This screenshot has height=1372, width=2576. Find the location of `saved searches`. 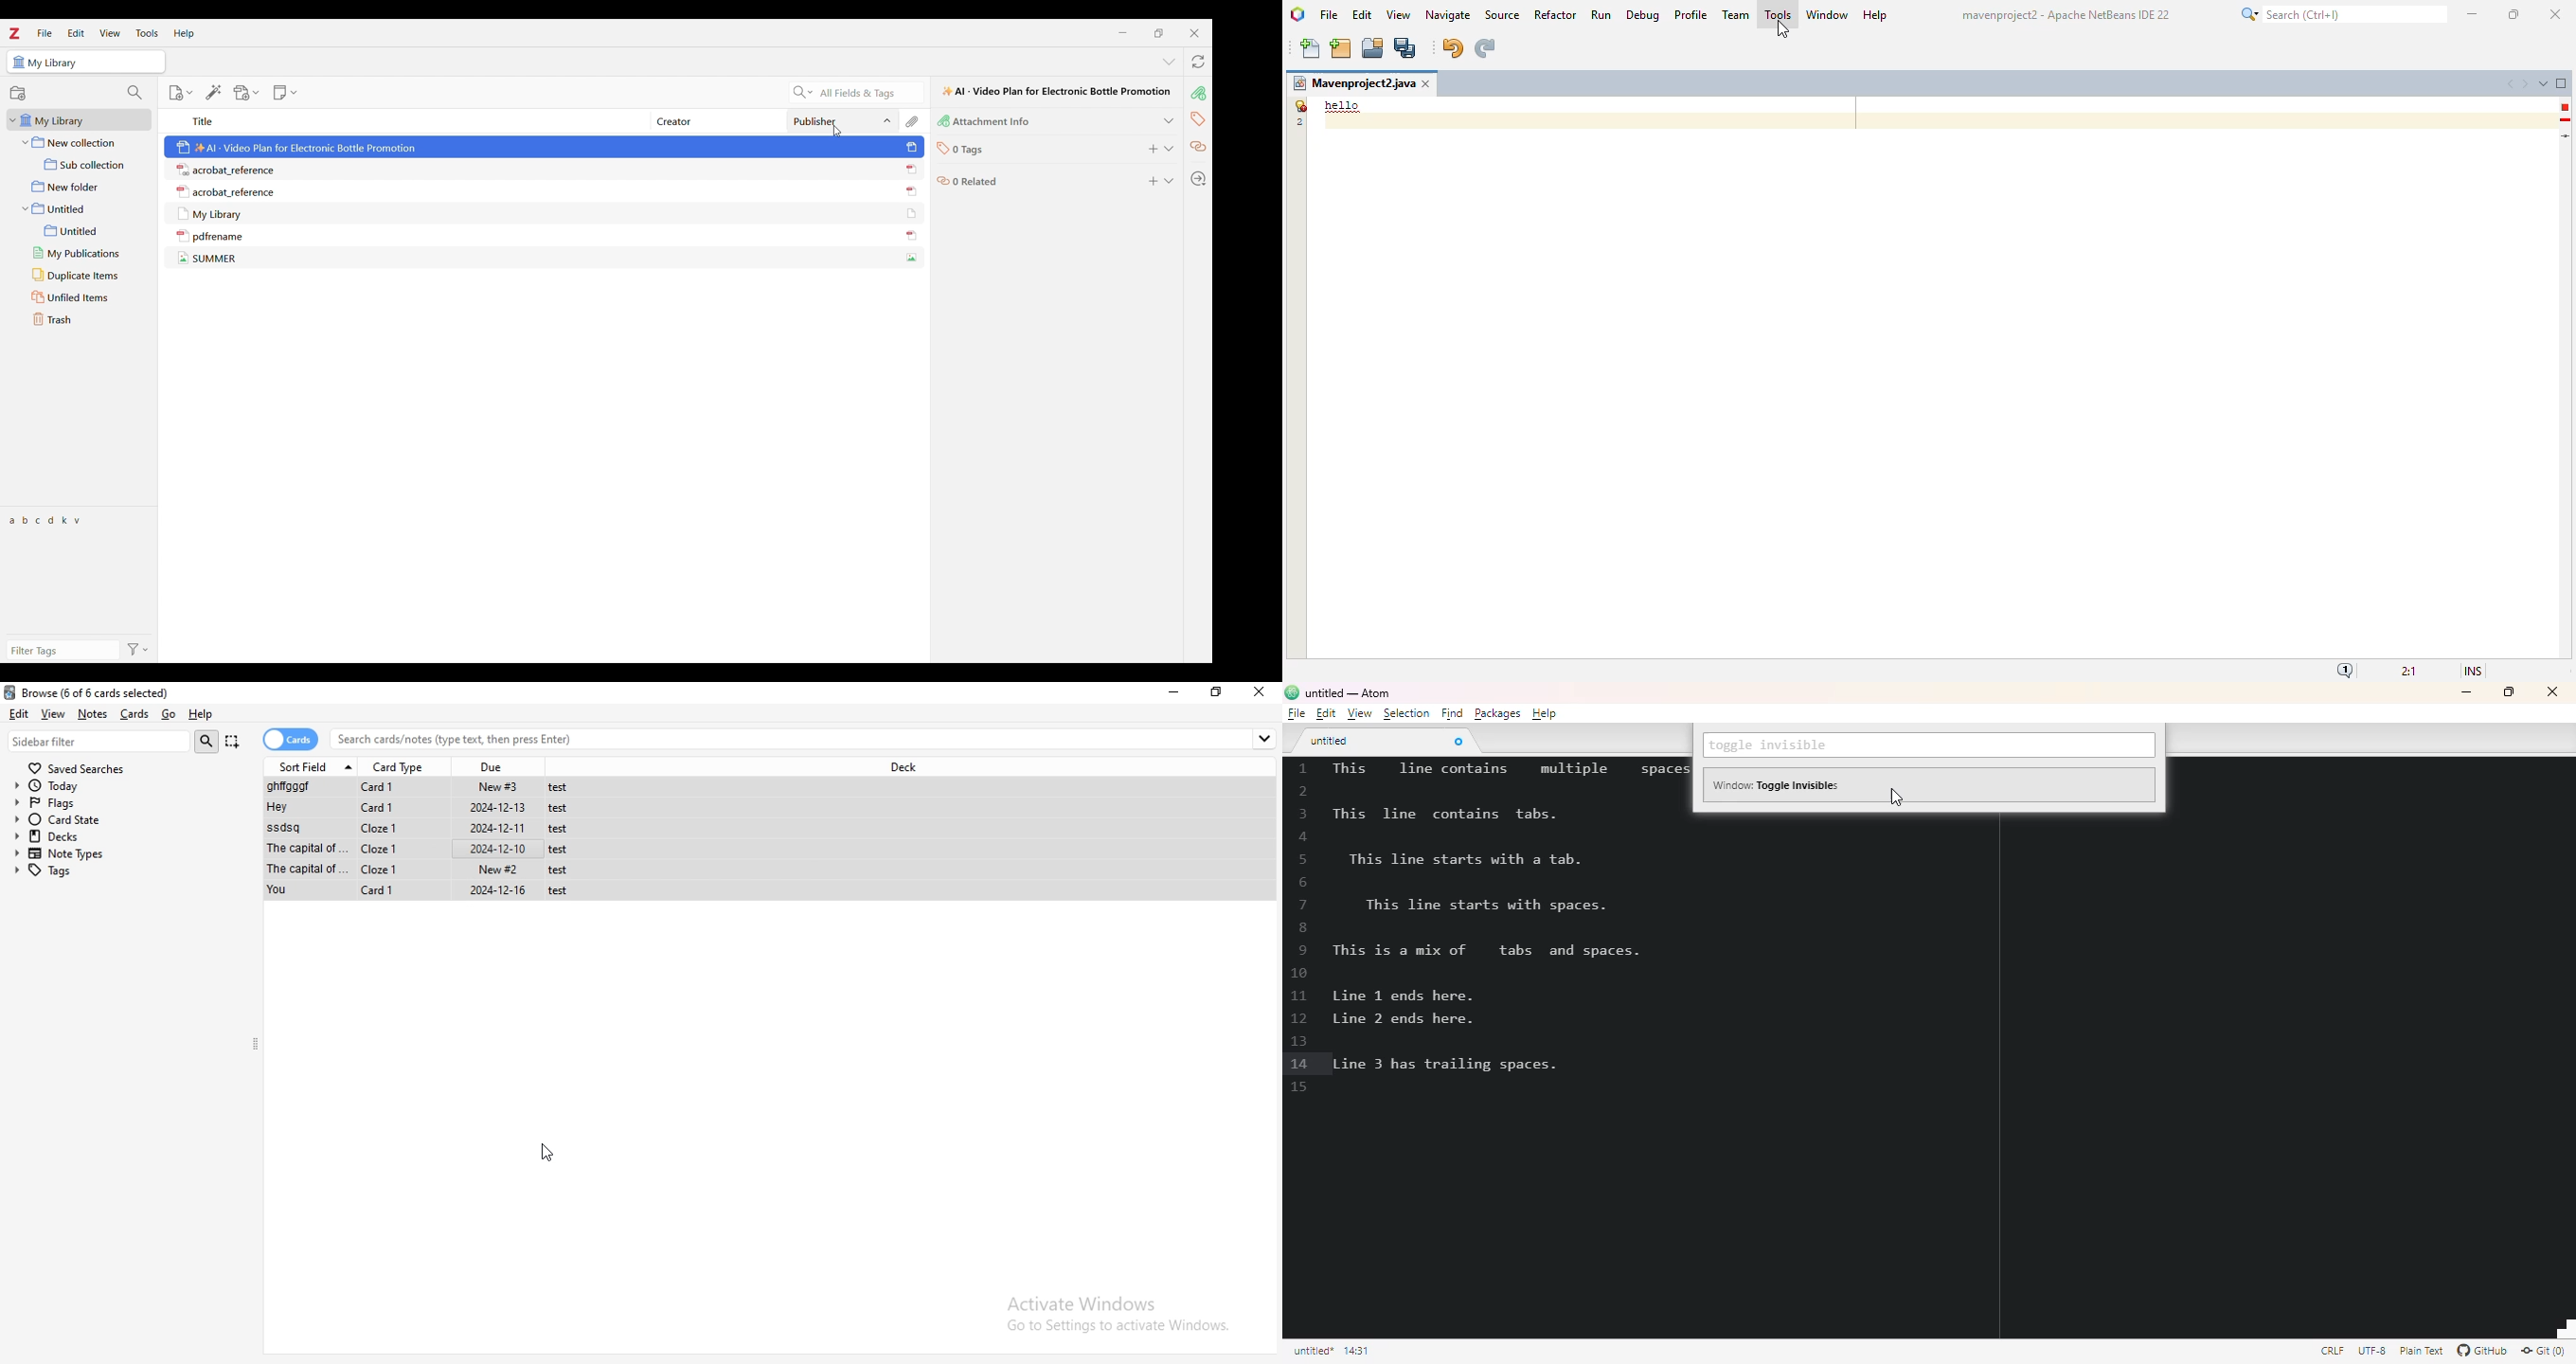

saved searches is located at coordinates (76, 767).